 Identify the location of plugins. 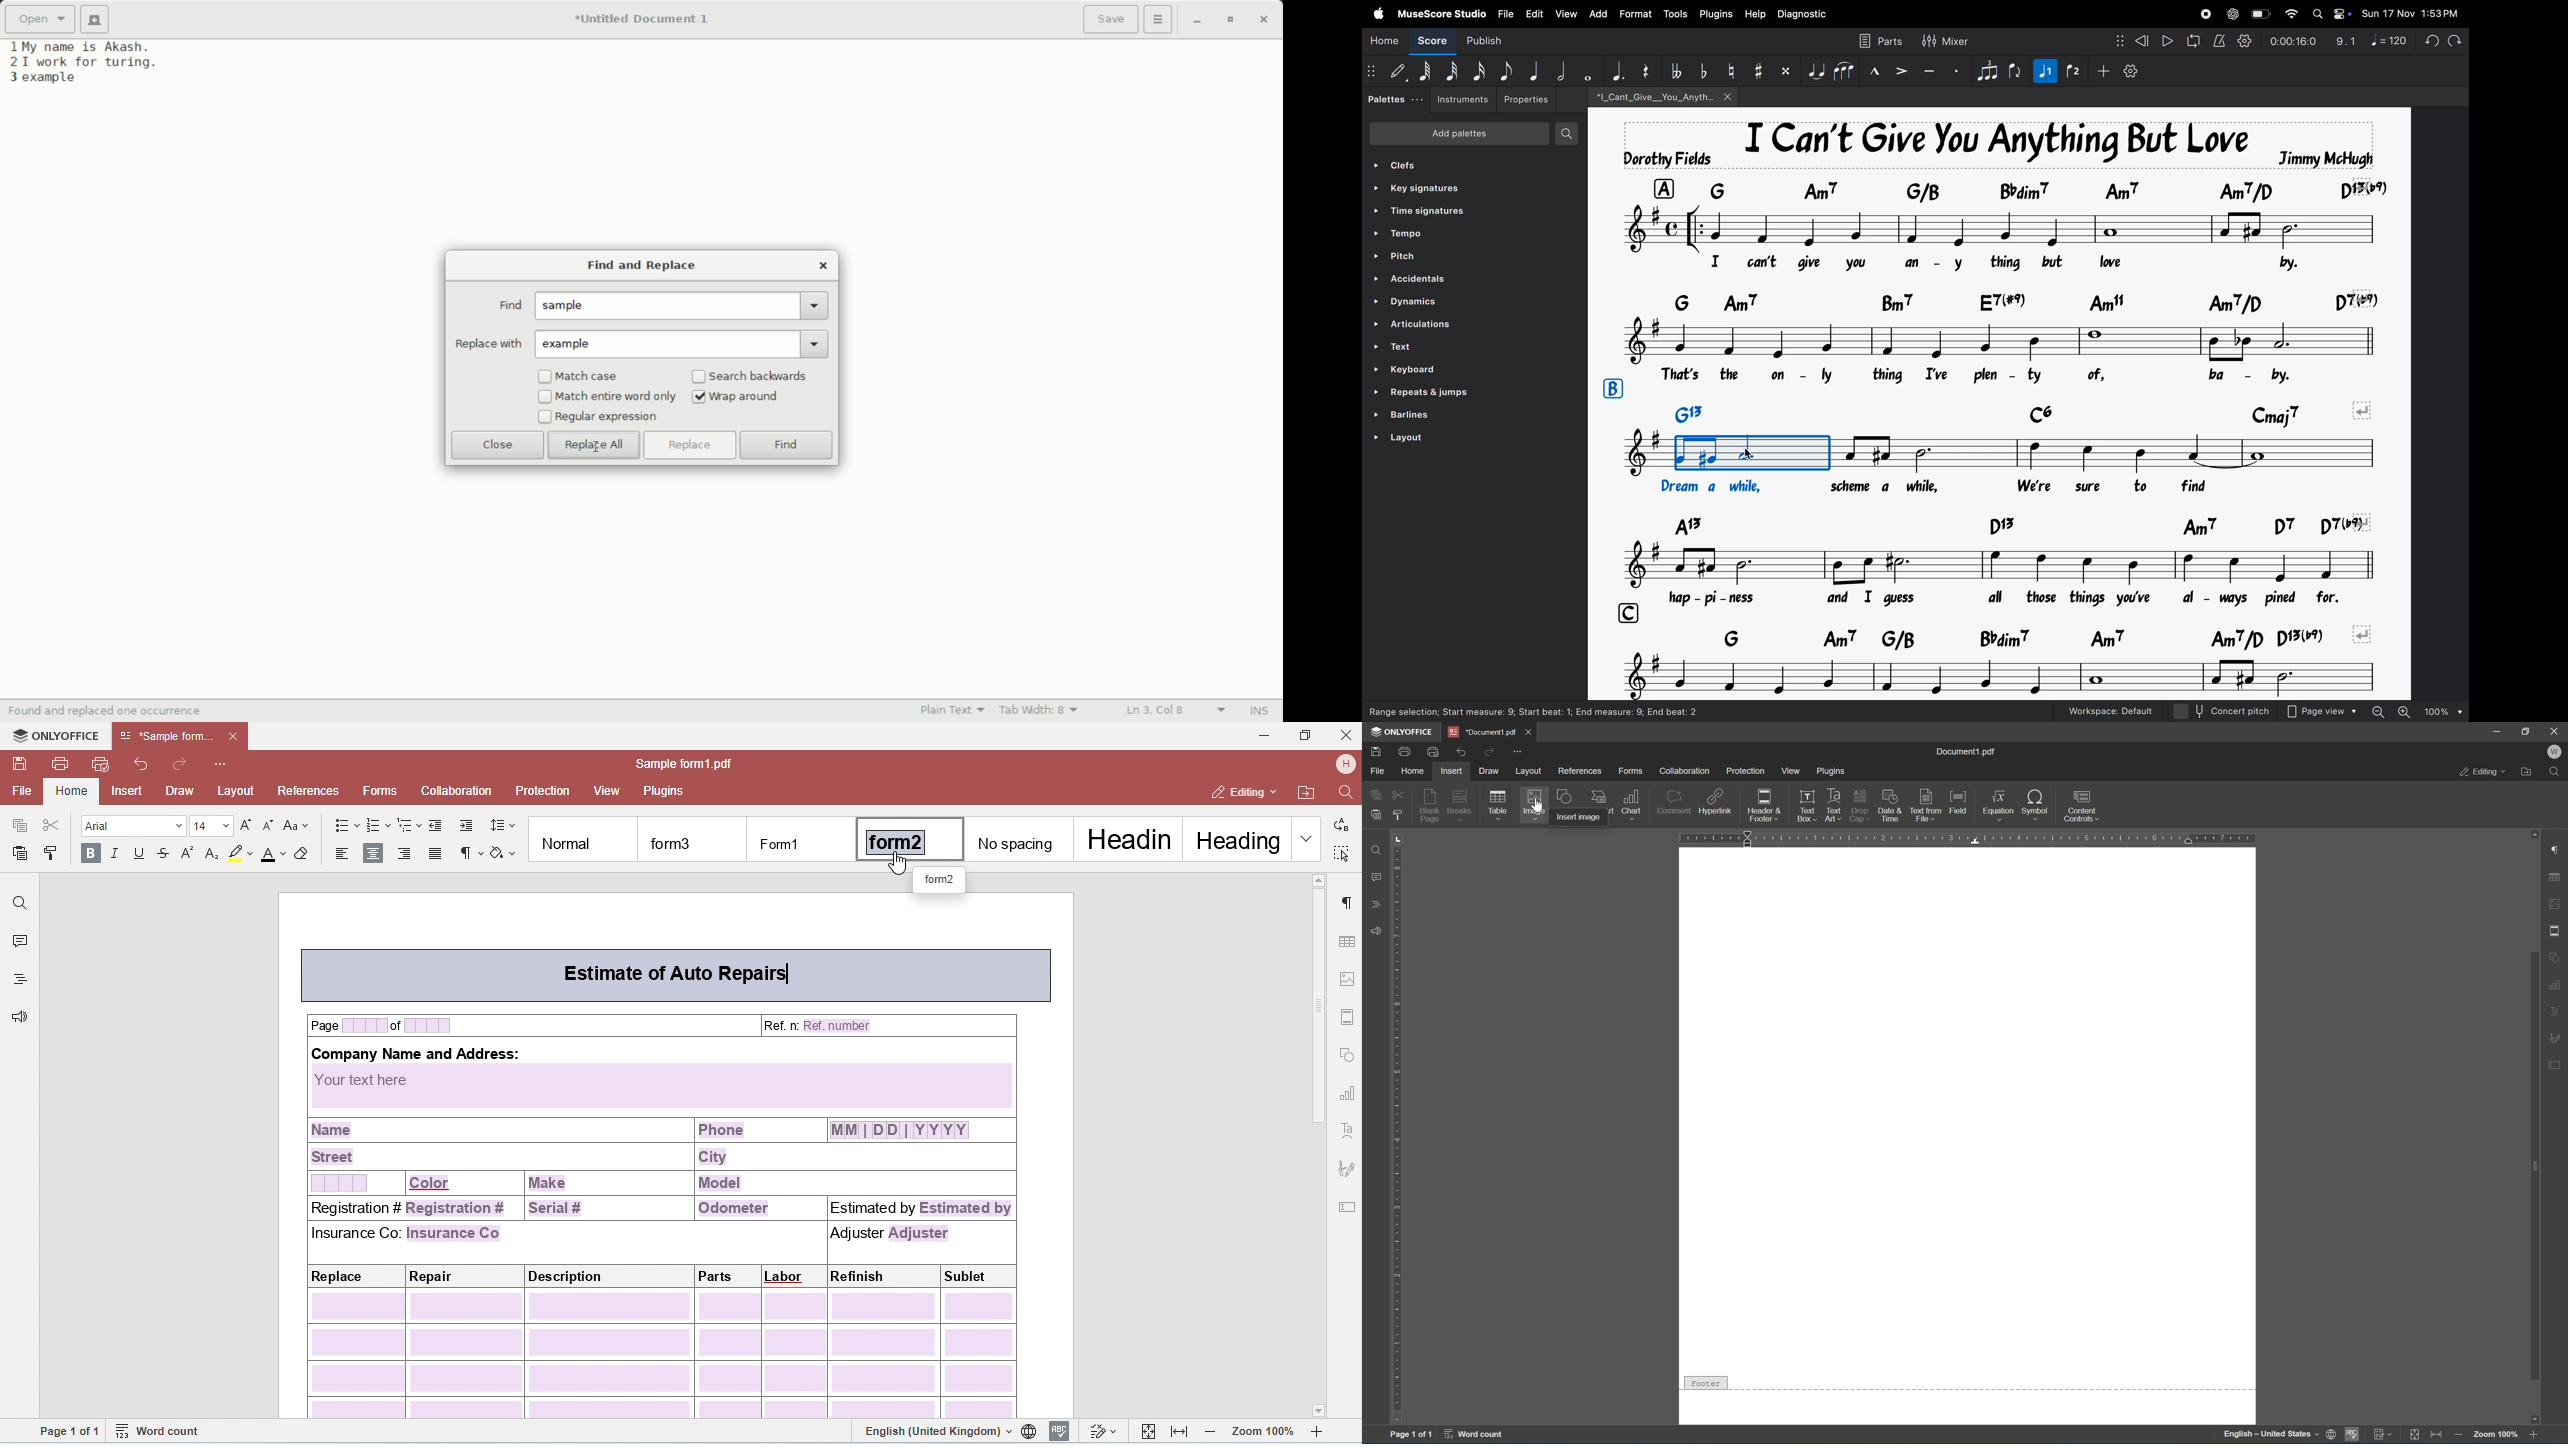
(1714, 14).